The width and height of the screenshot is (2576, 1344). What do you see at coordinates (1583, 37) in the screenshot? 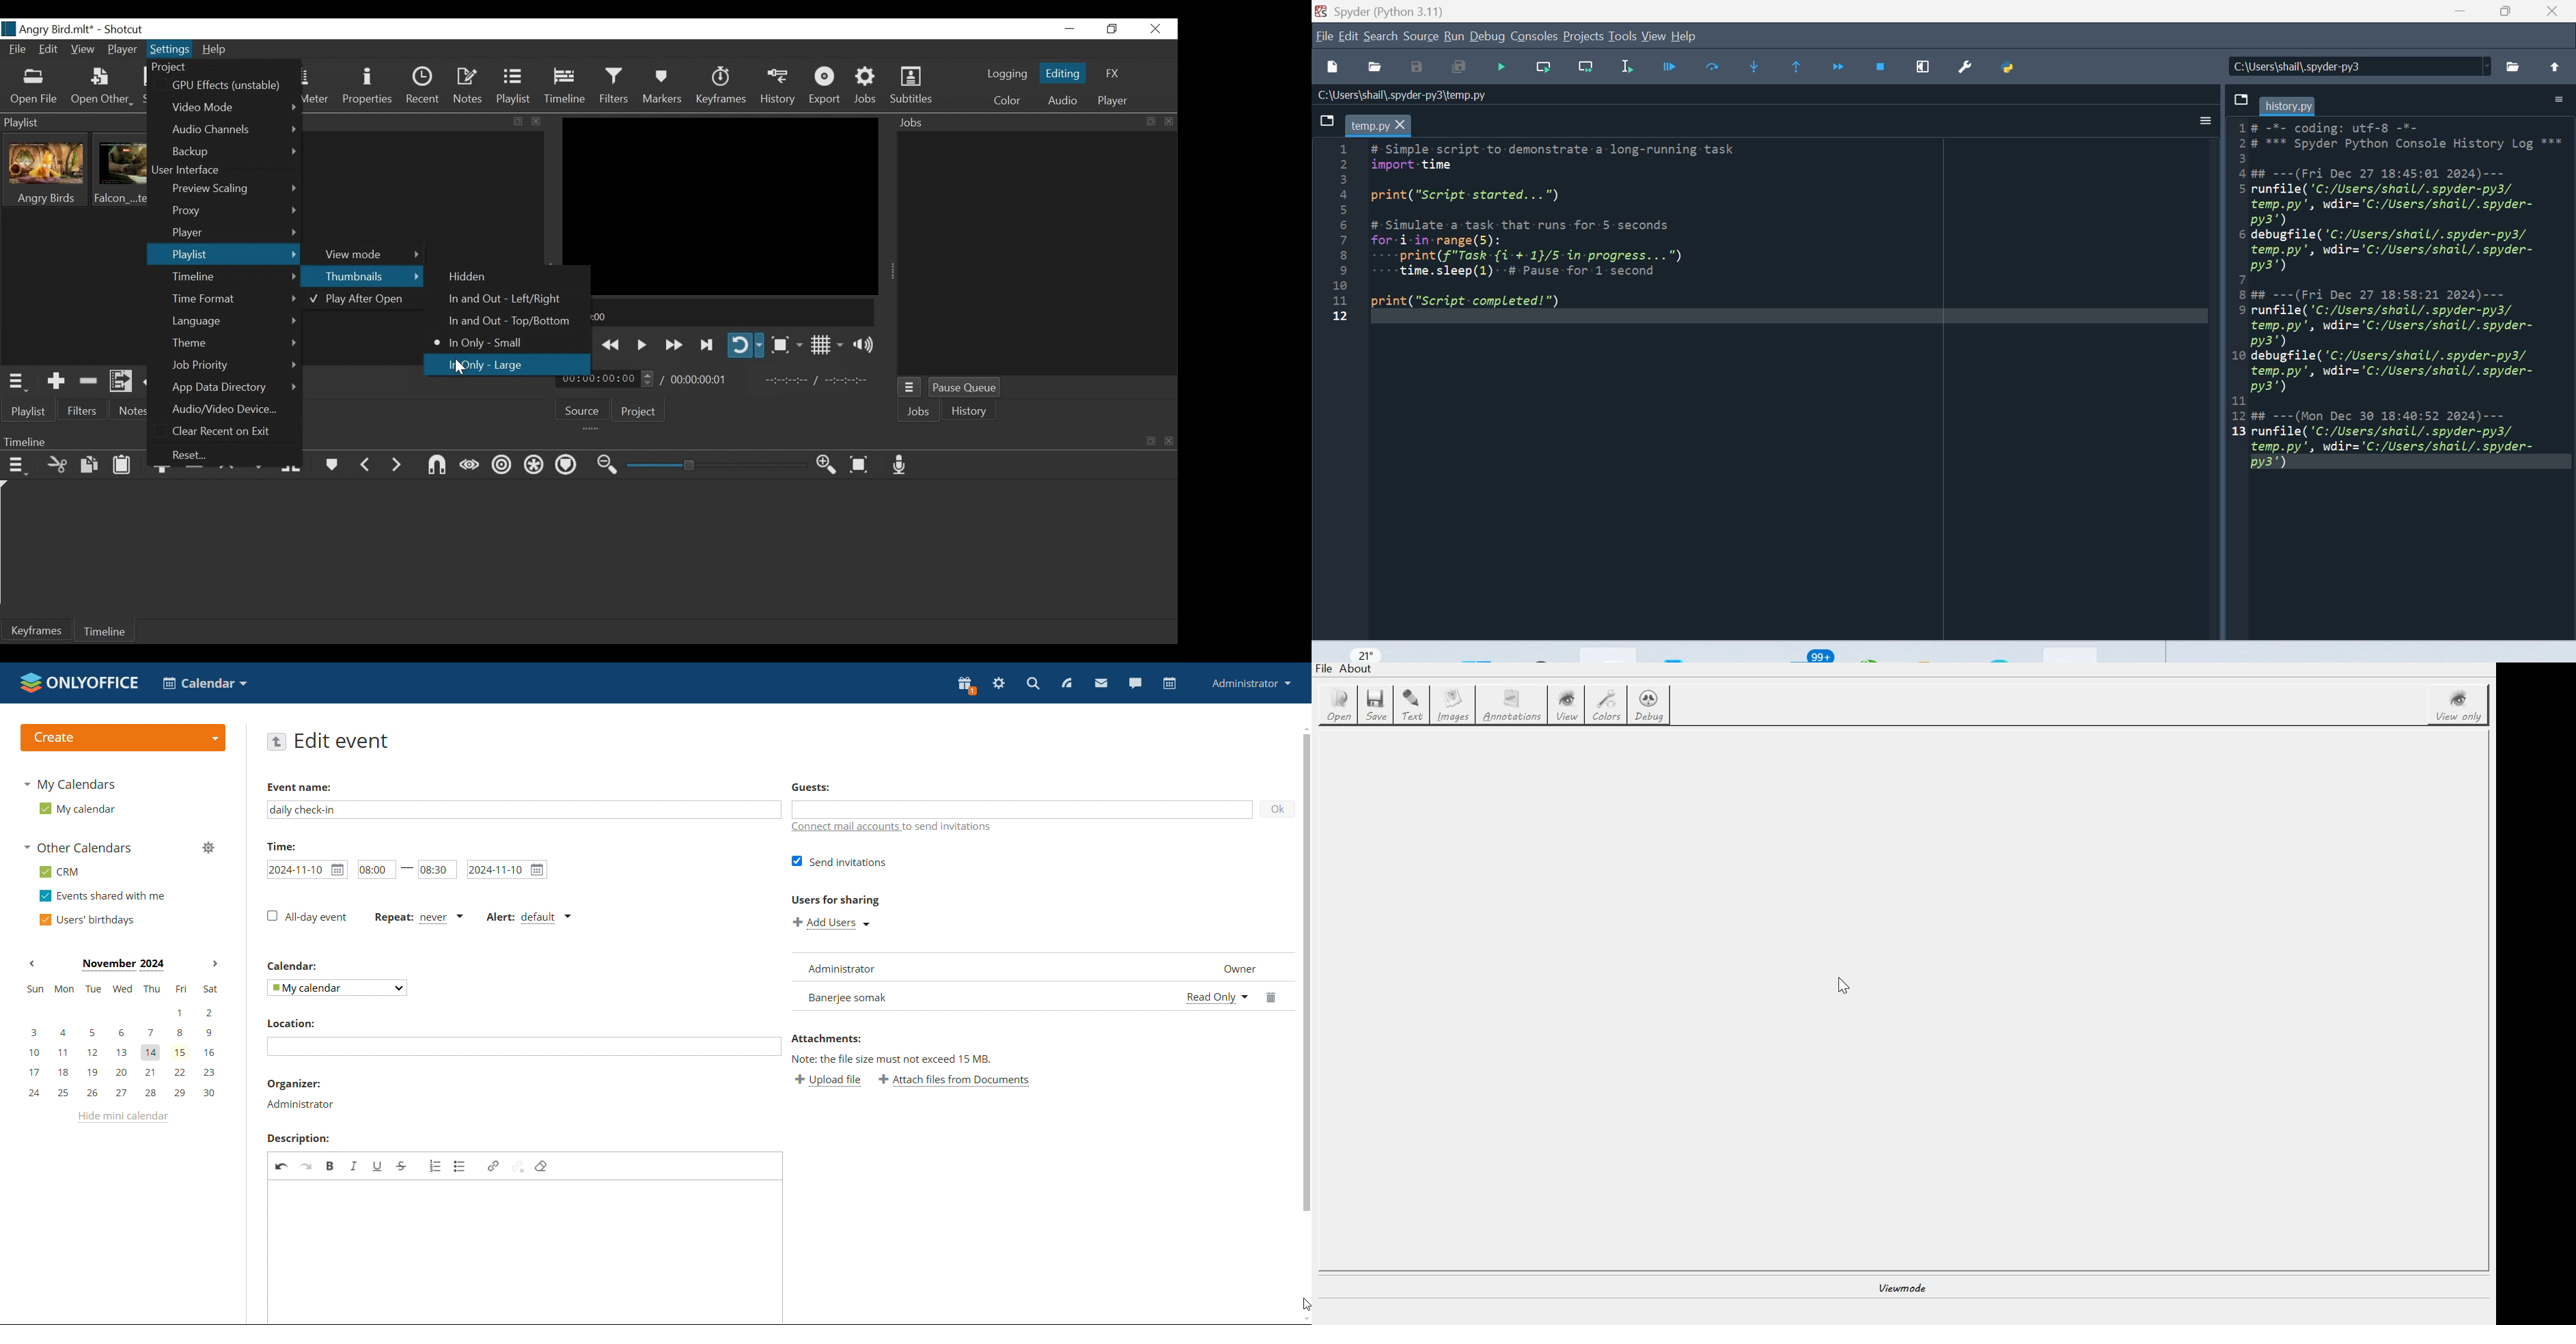
I see `Projects` at bounding box center [1583, 37].